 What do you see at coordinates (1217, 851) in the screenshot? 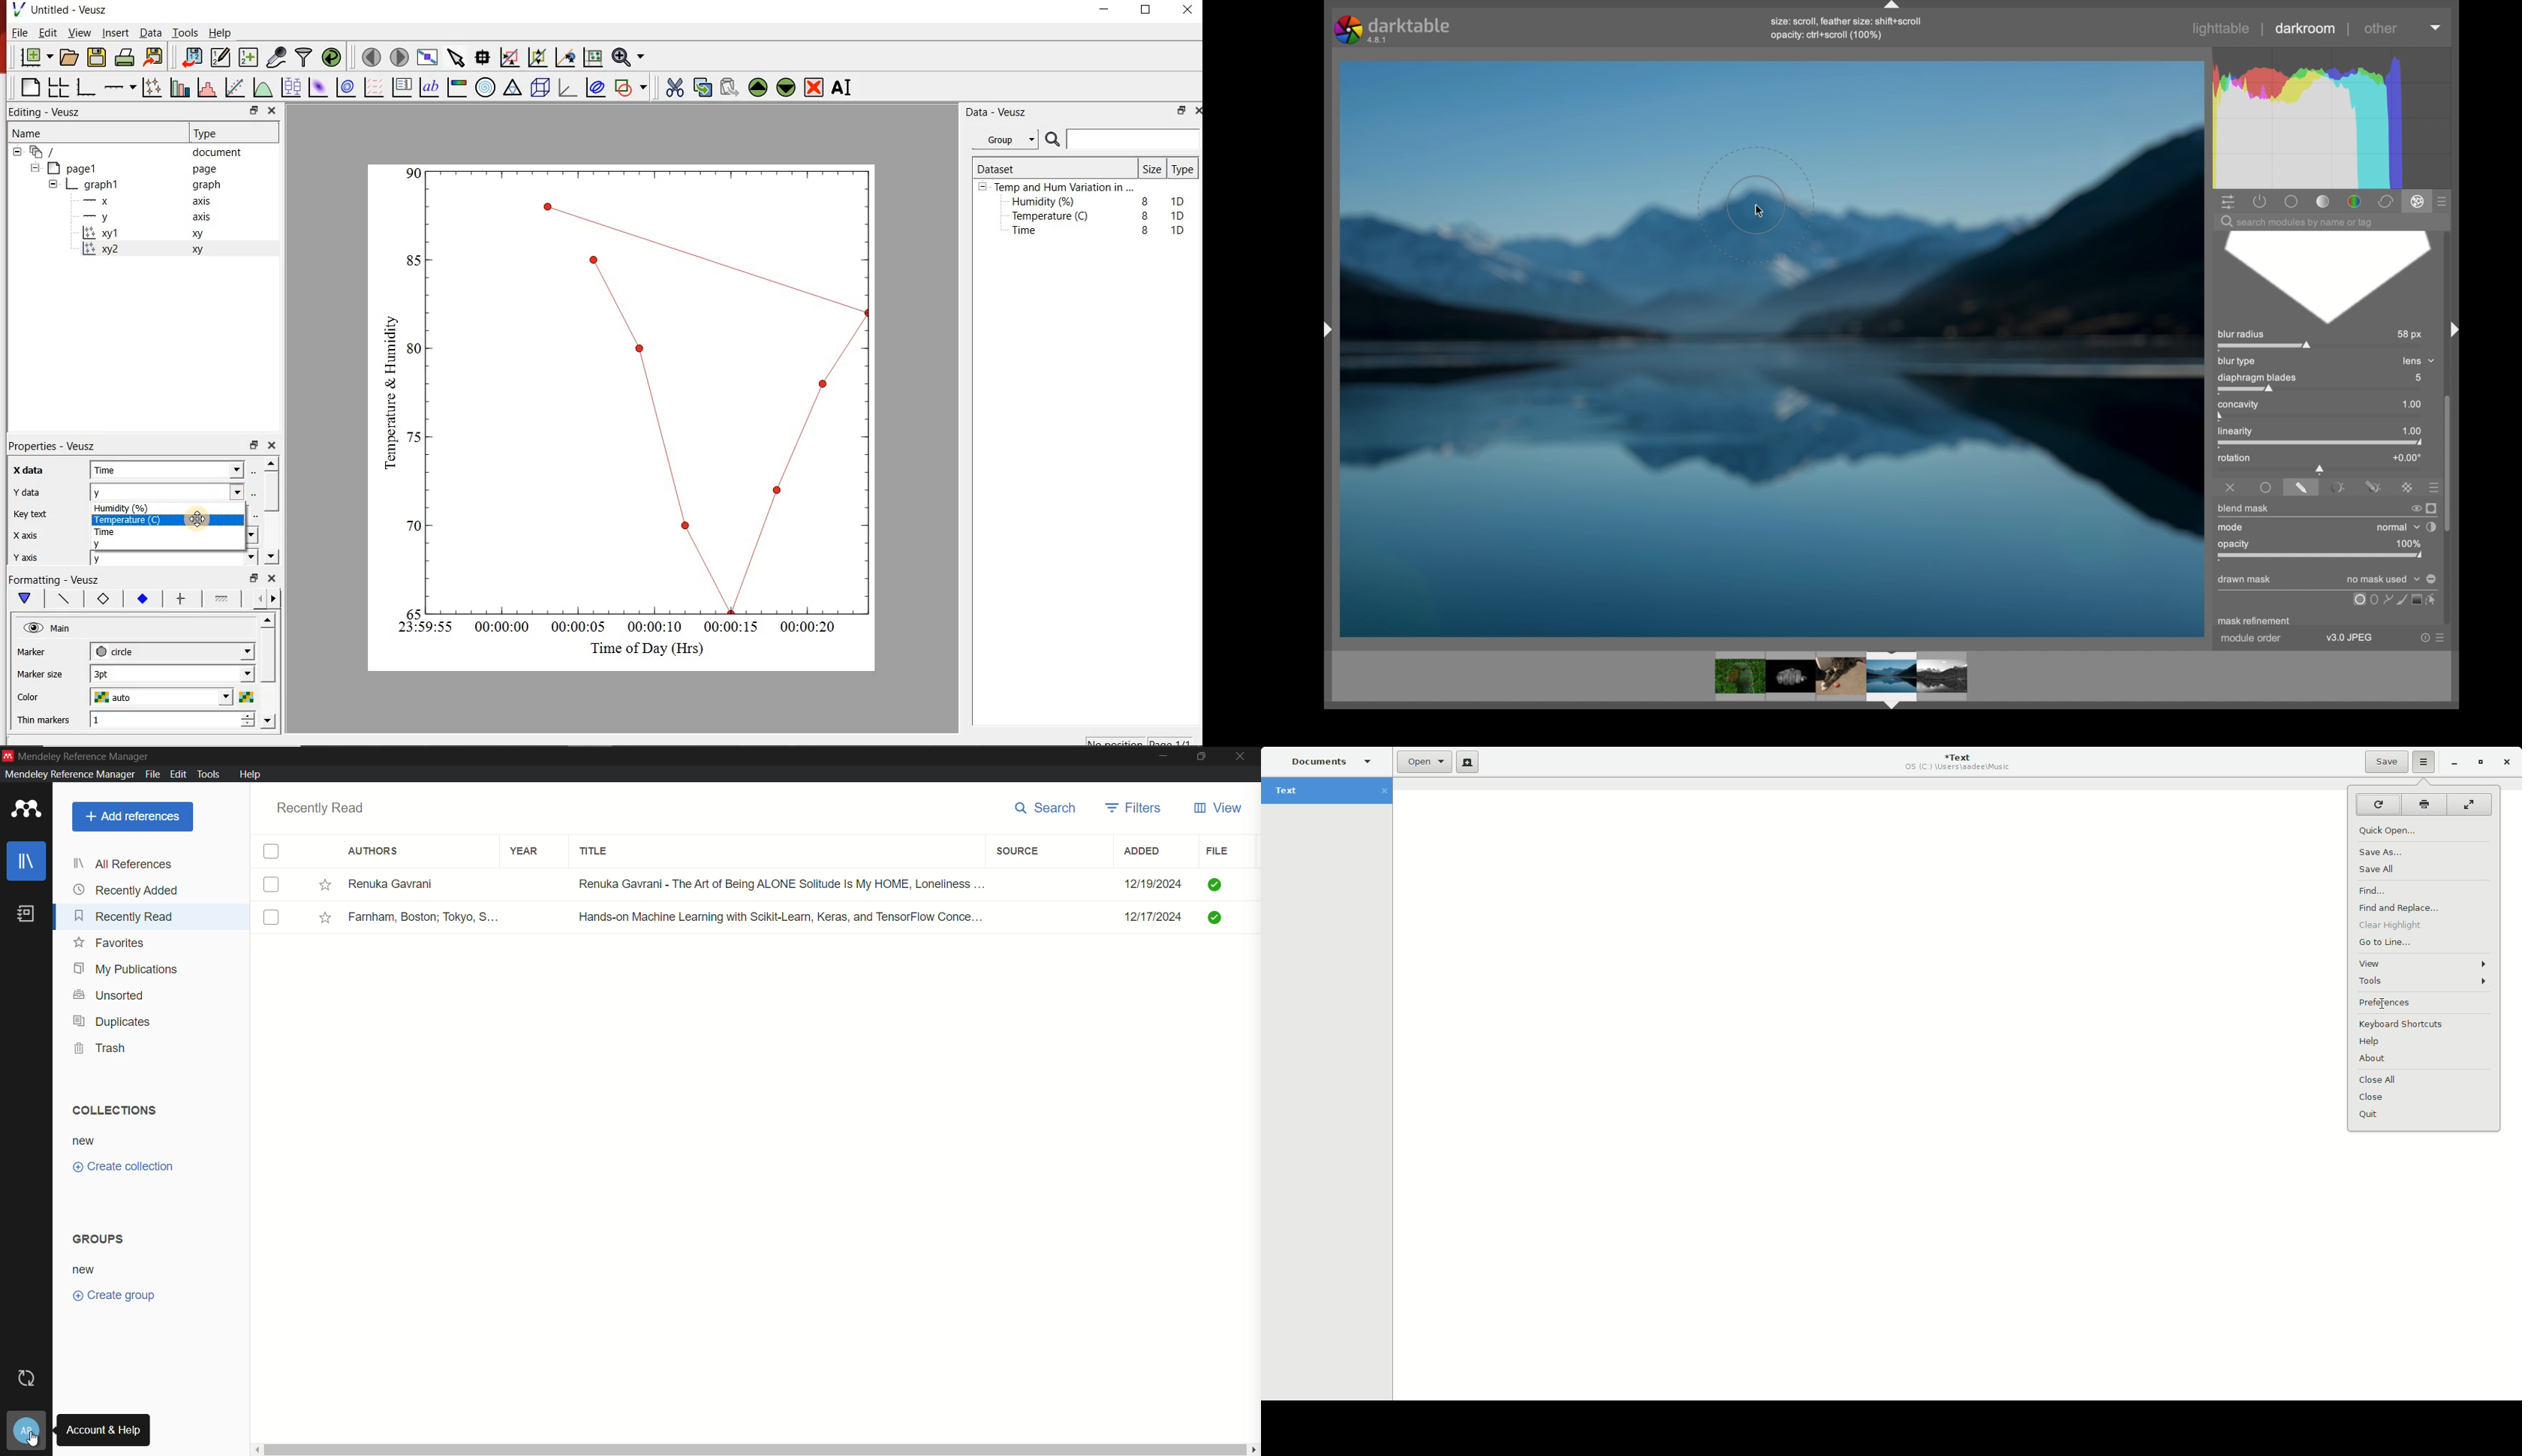
I see `file` at bounding box center [1217, 851].